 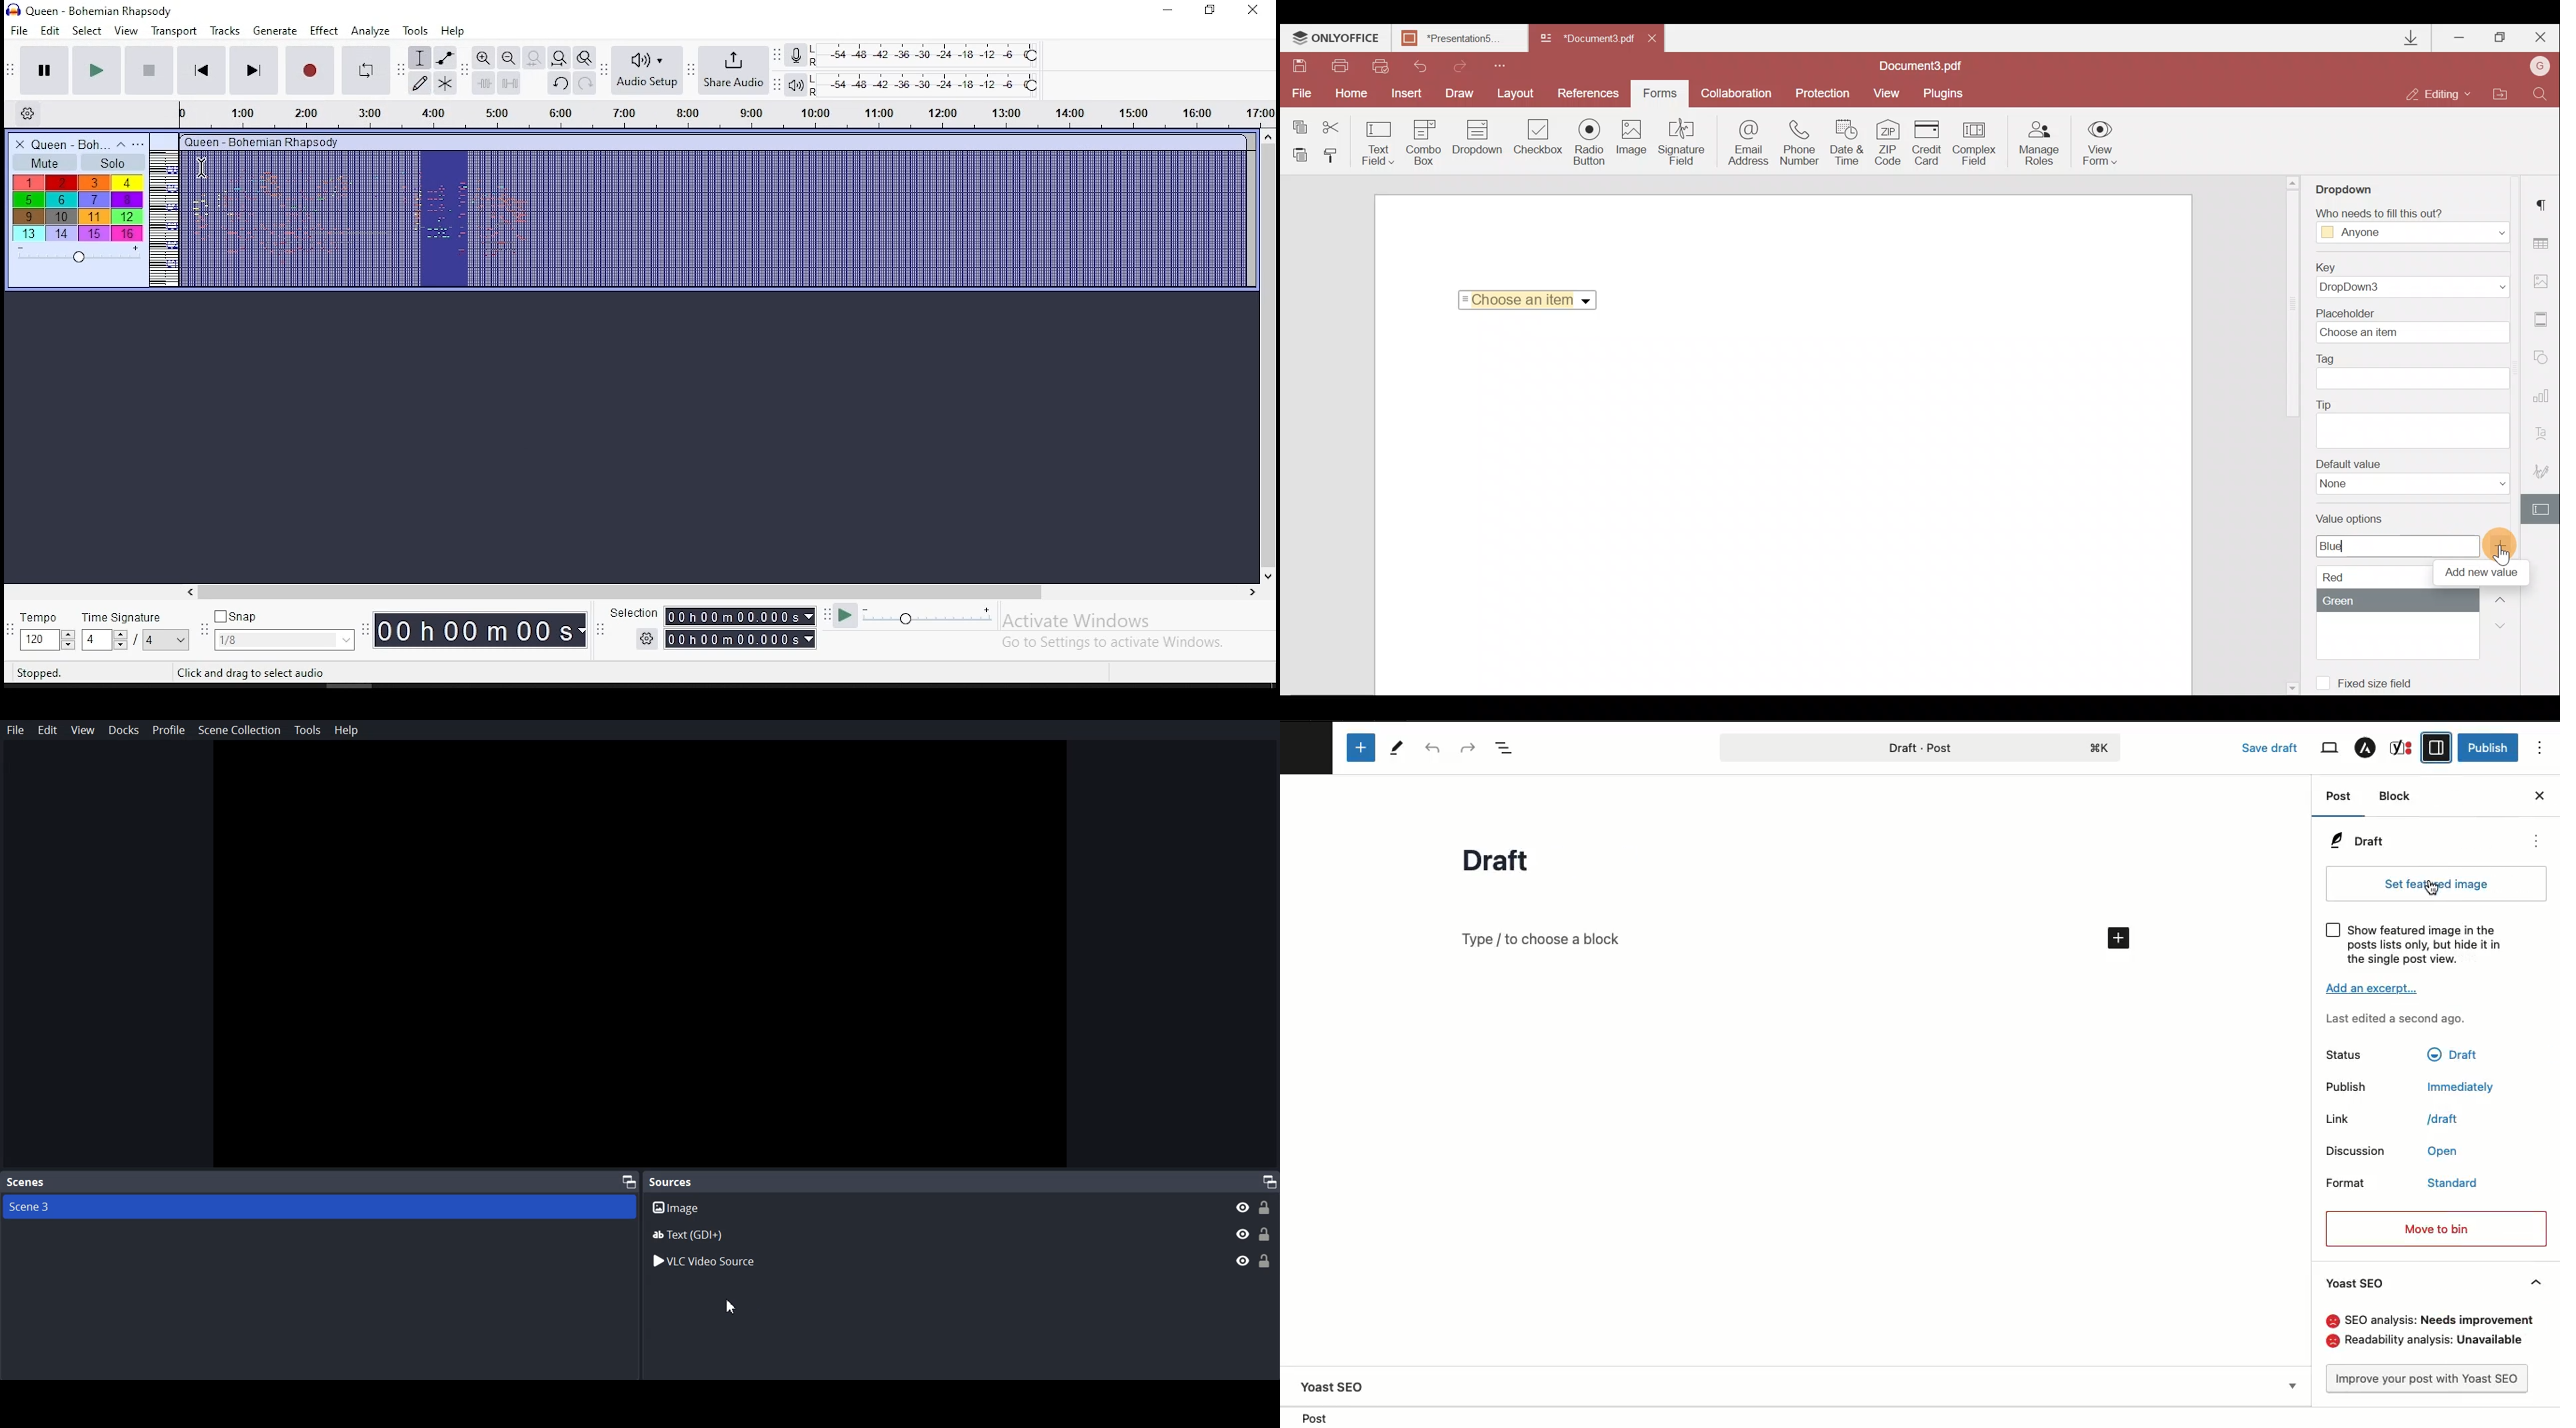 What do you see at coordinates (2328, 748) in the screenshot?
I see `View` at bounding box center [2328, 748].